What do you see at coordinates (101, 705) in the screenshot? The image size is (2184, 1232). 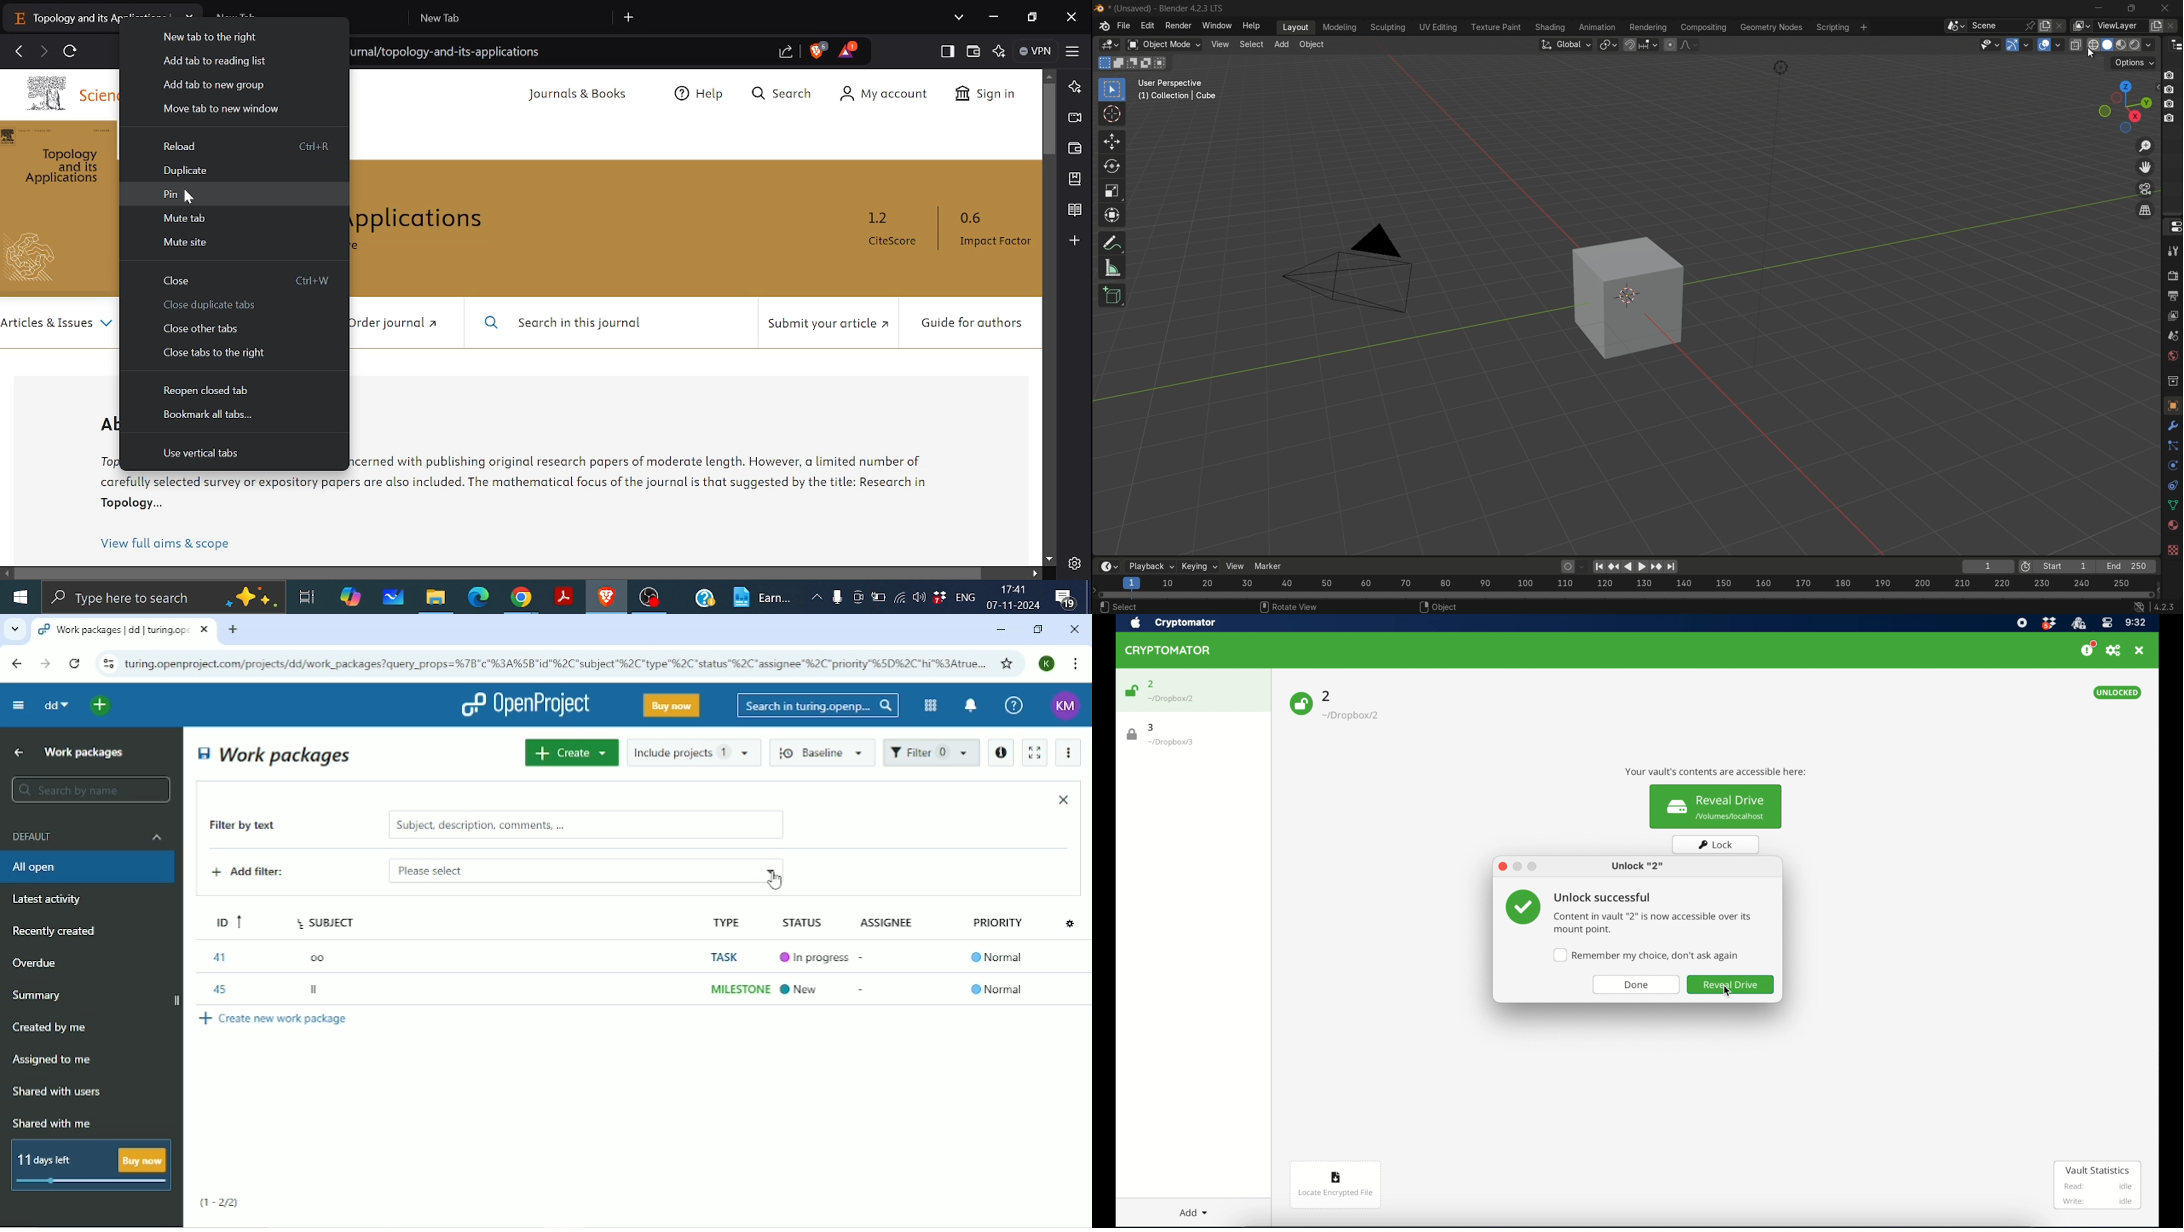 I see `Open quick add menu` at bounding box center [101, 705].